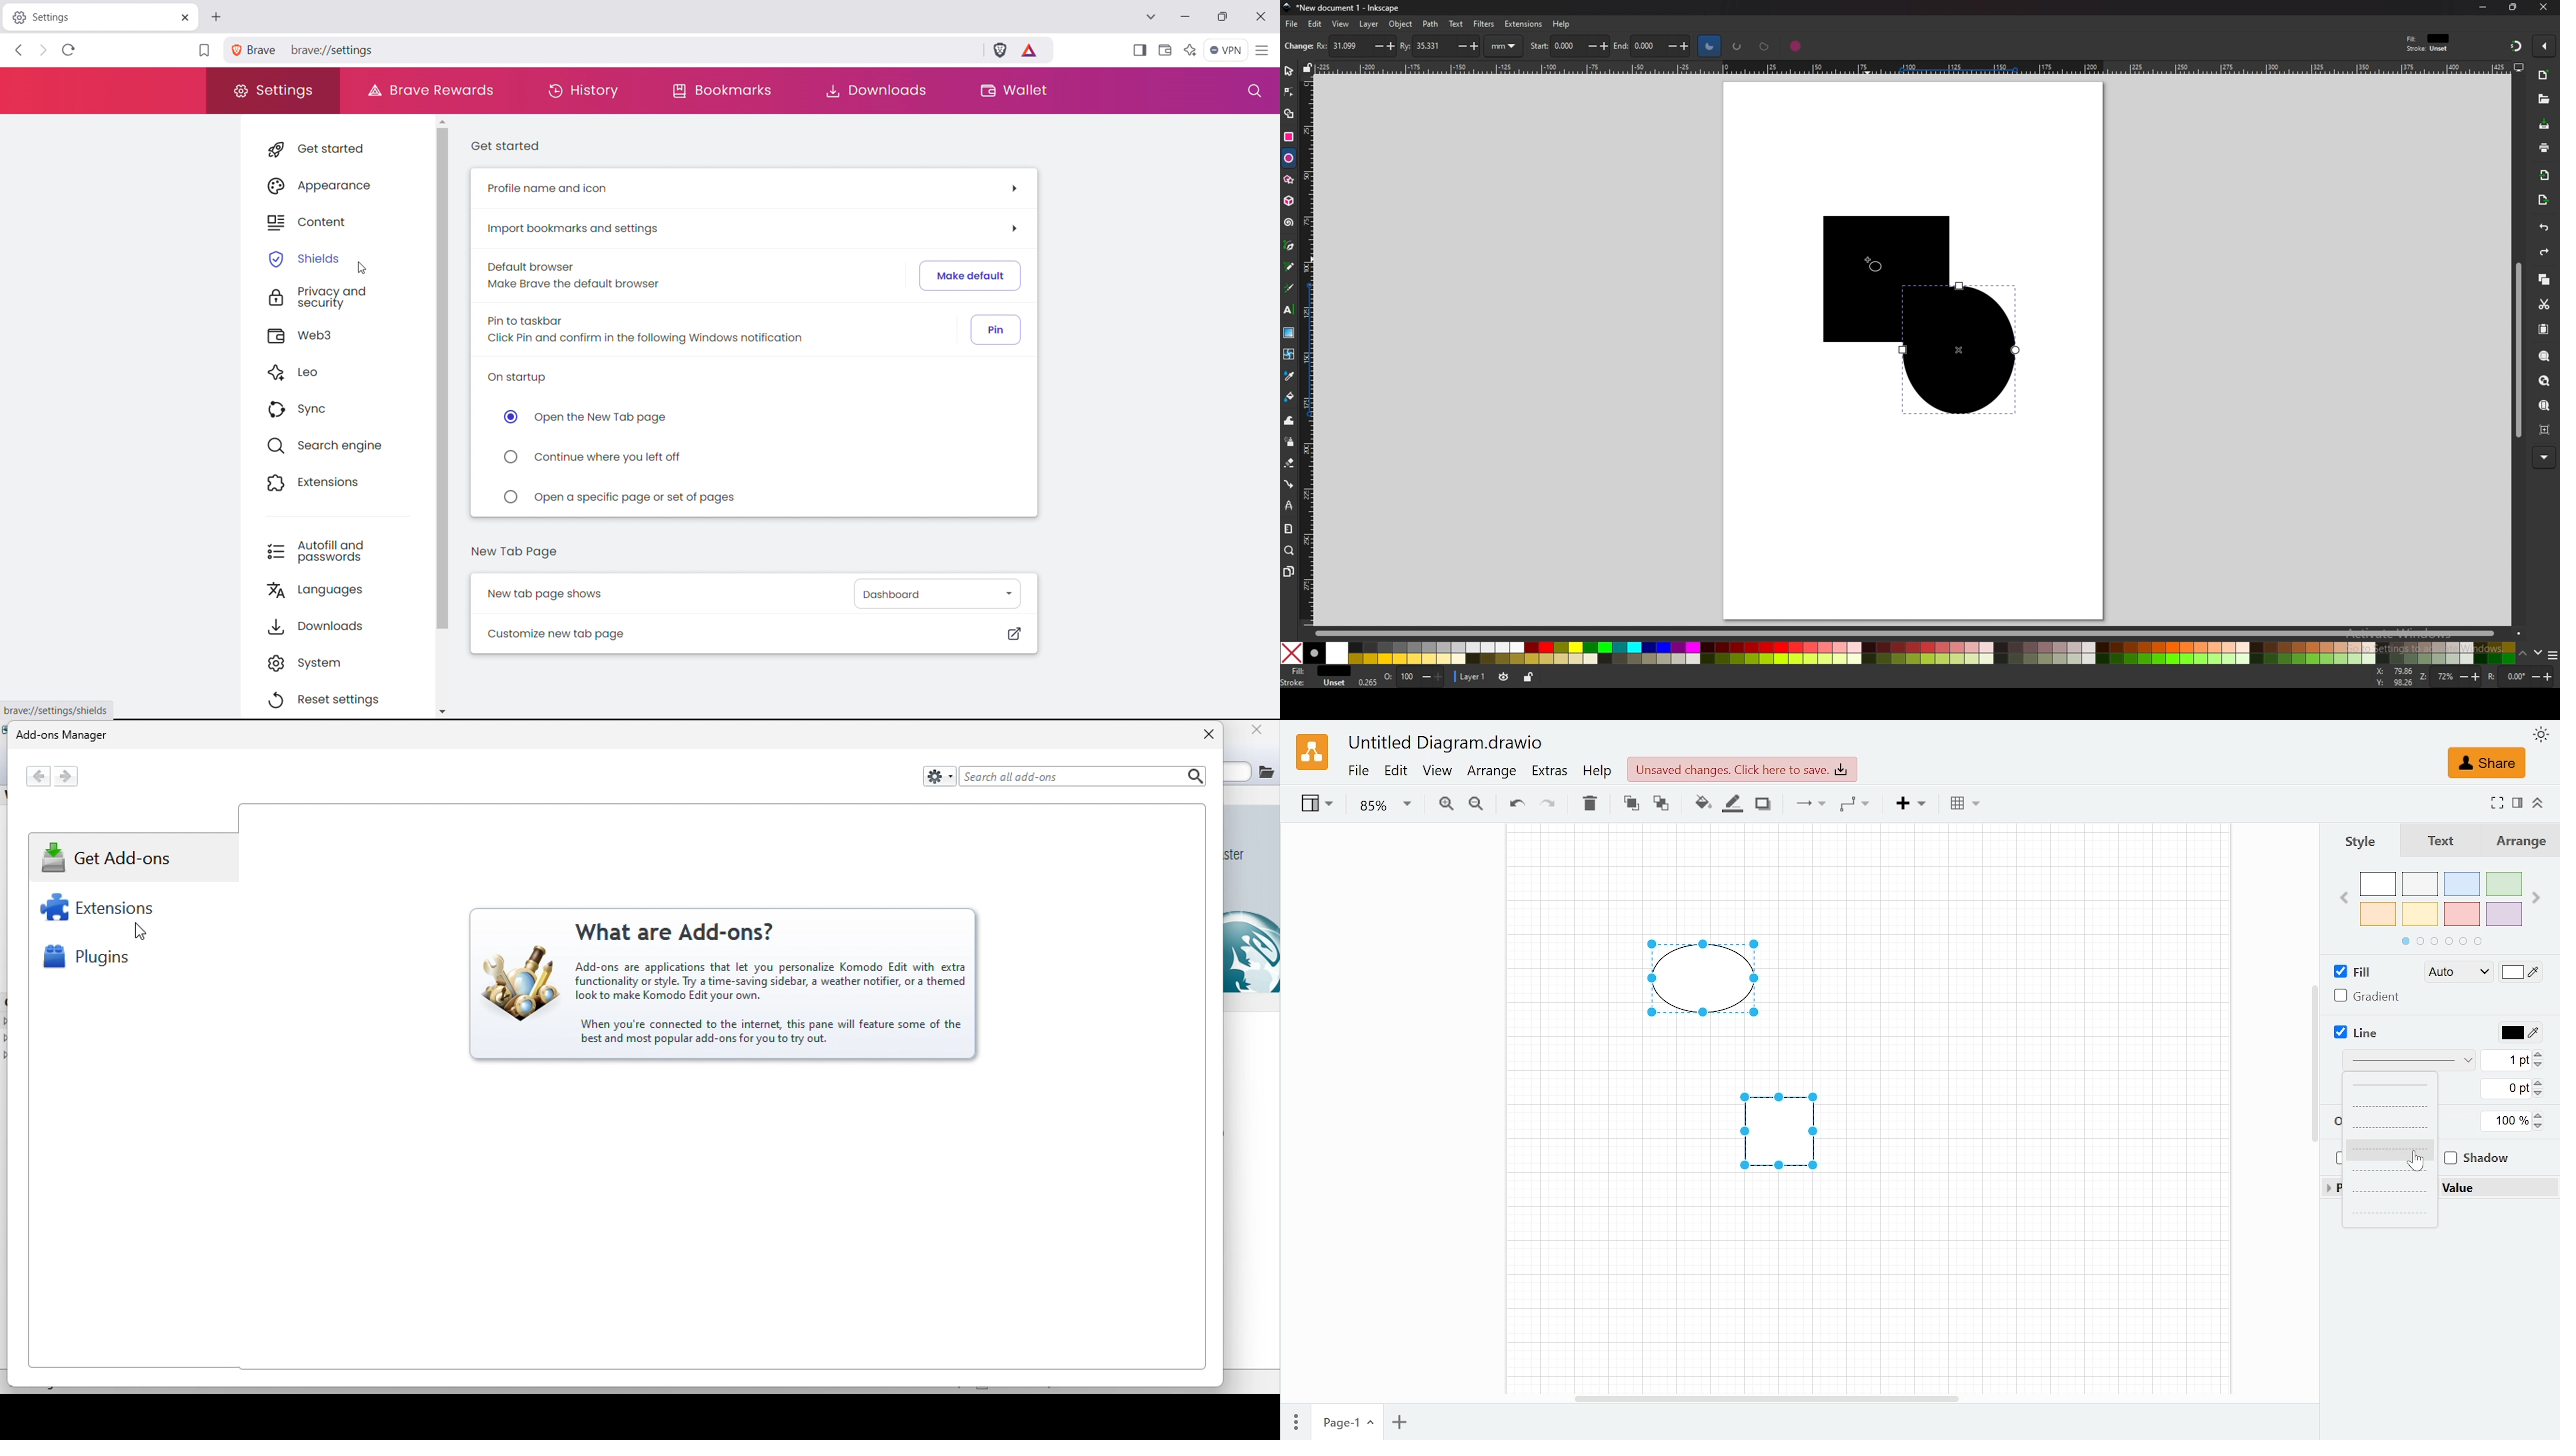 The image size is (2576, 1456). Describe the element at coordinates (1492, 774) in the screenshot. I see `Arrange` at that location.